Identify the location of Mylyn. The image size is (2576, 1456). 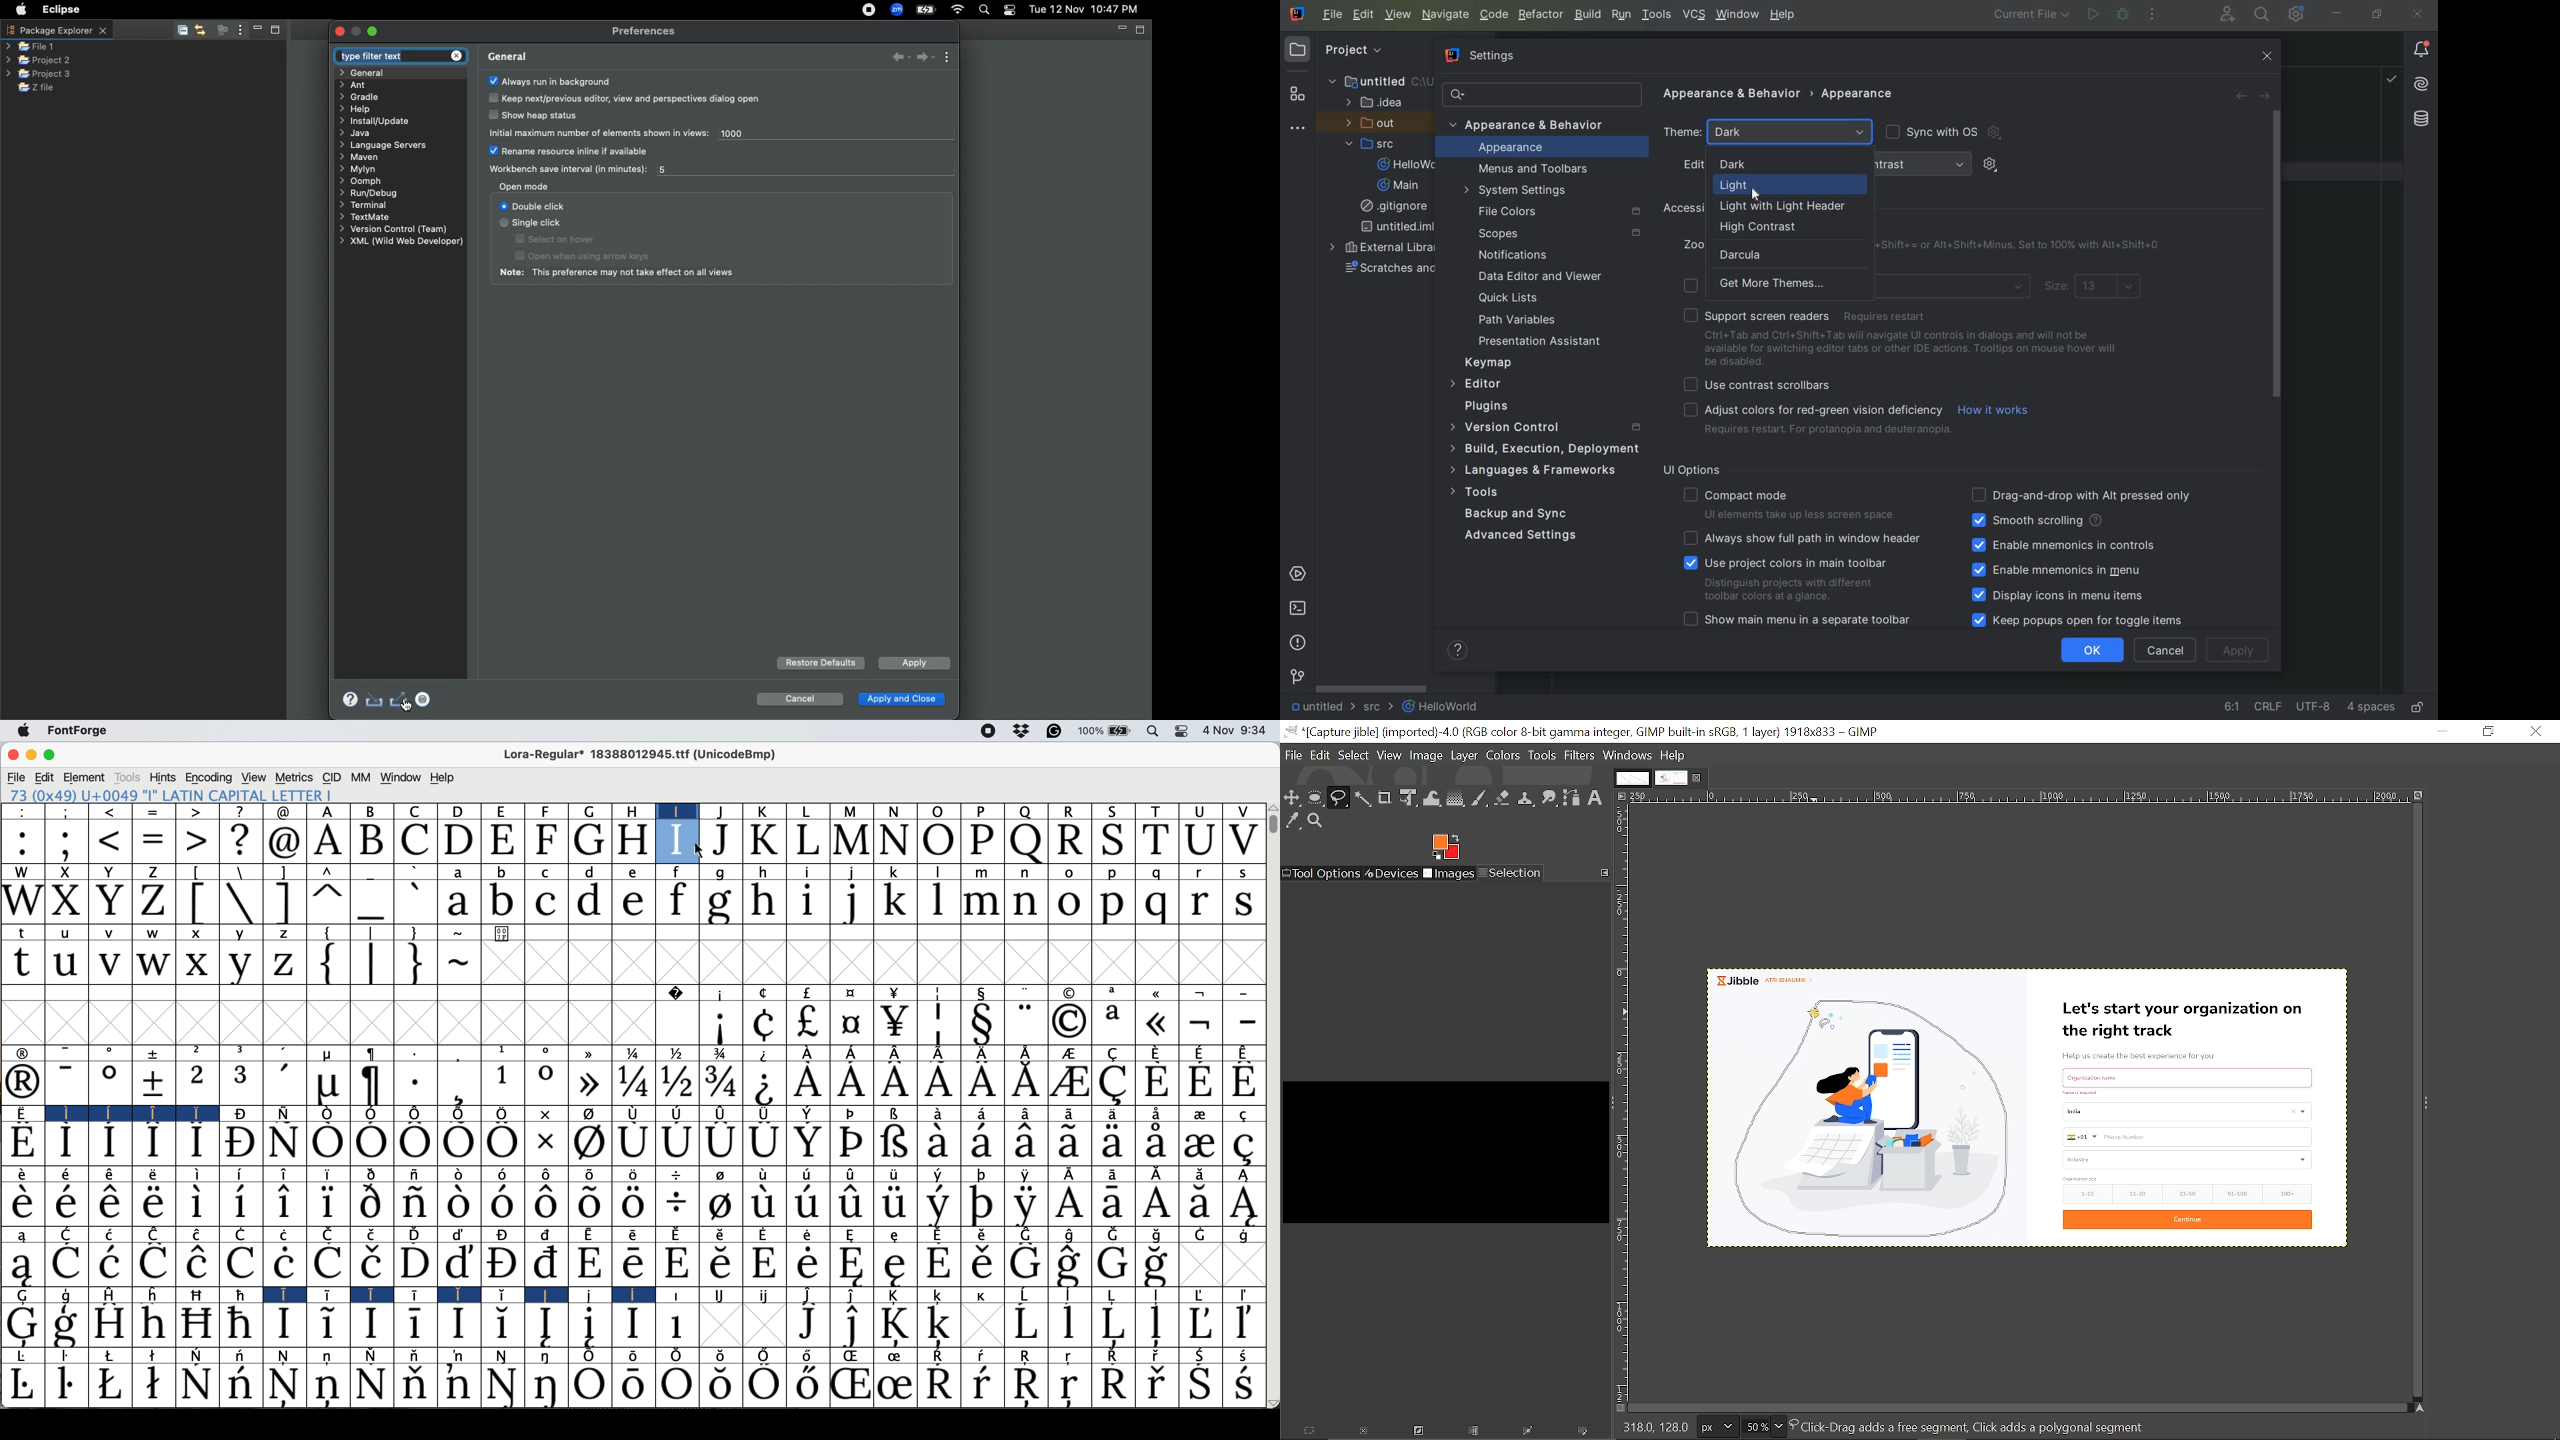
(358, 170).